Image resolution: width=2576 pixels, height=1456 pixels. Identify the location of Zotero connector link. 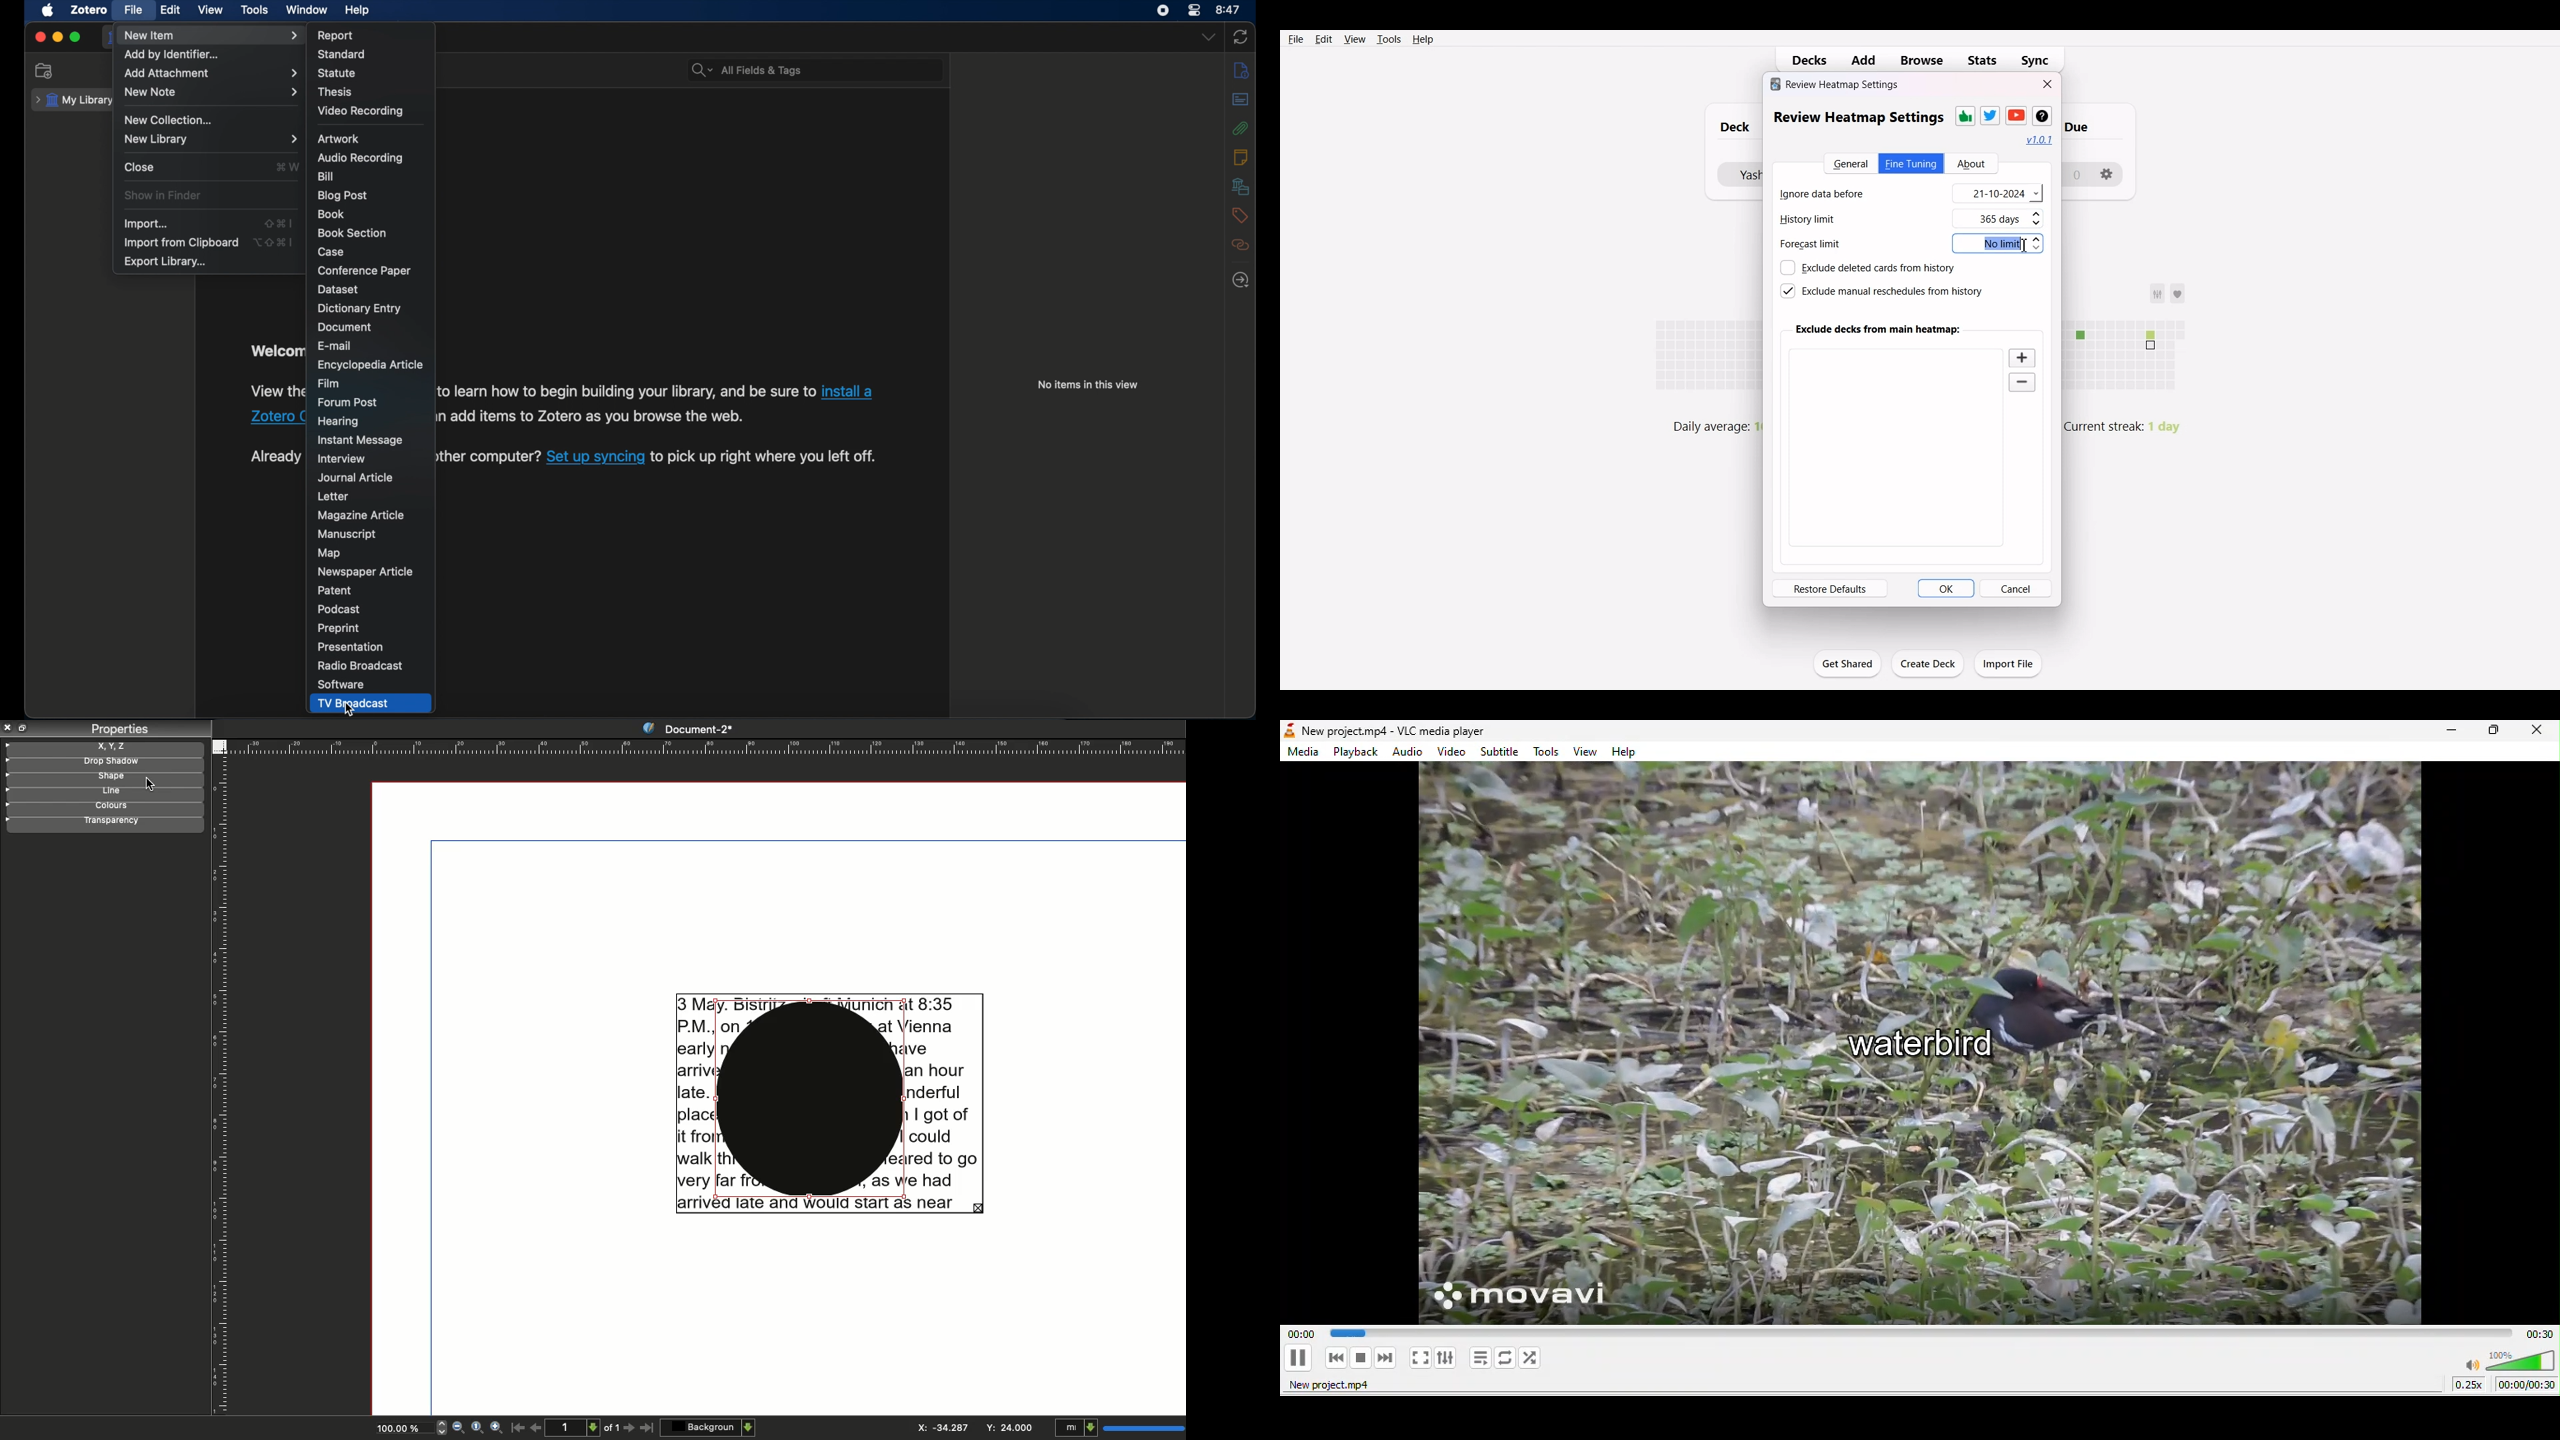
(276, 417).